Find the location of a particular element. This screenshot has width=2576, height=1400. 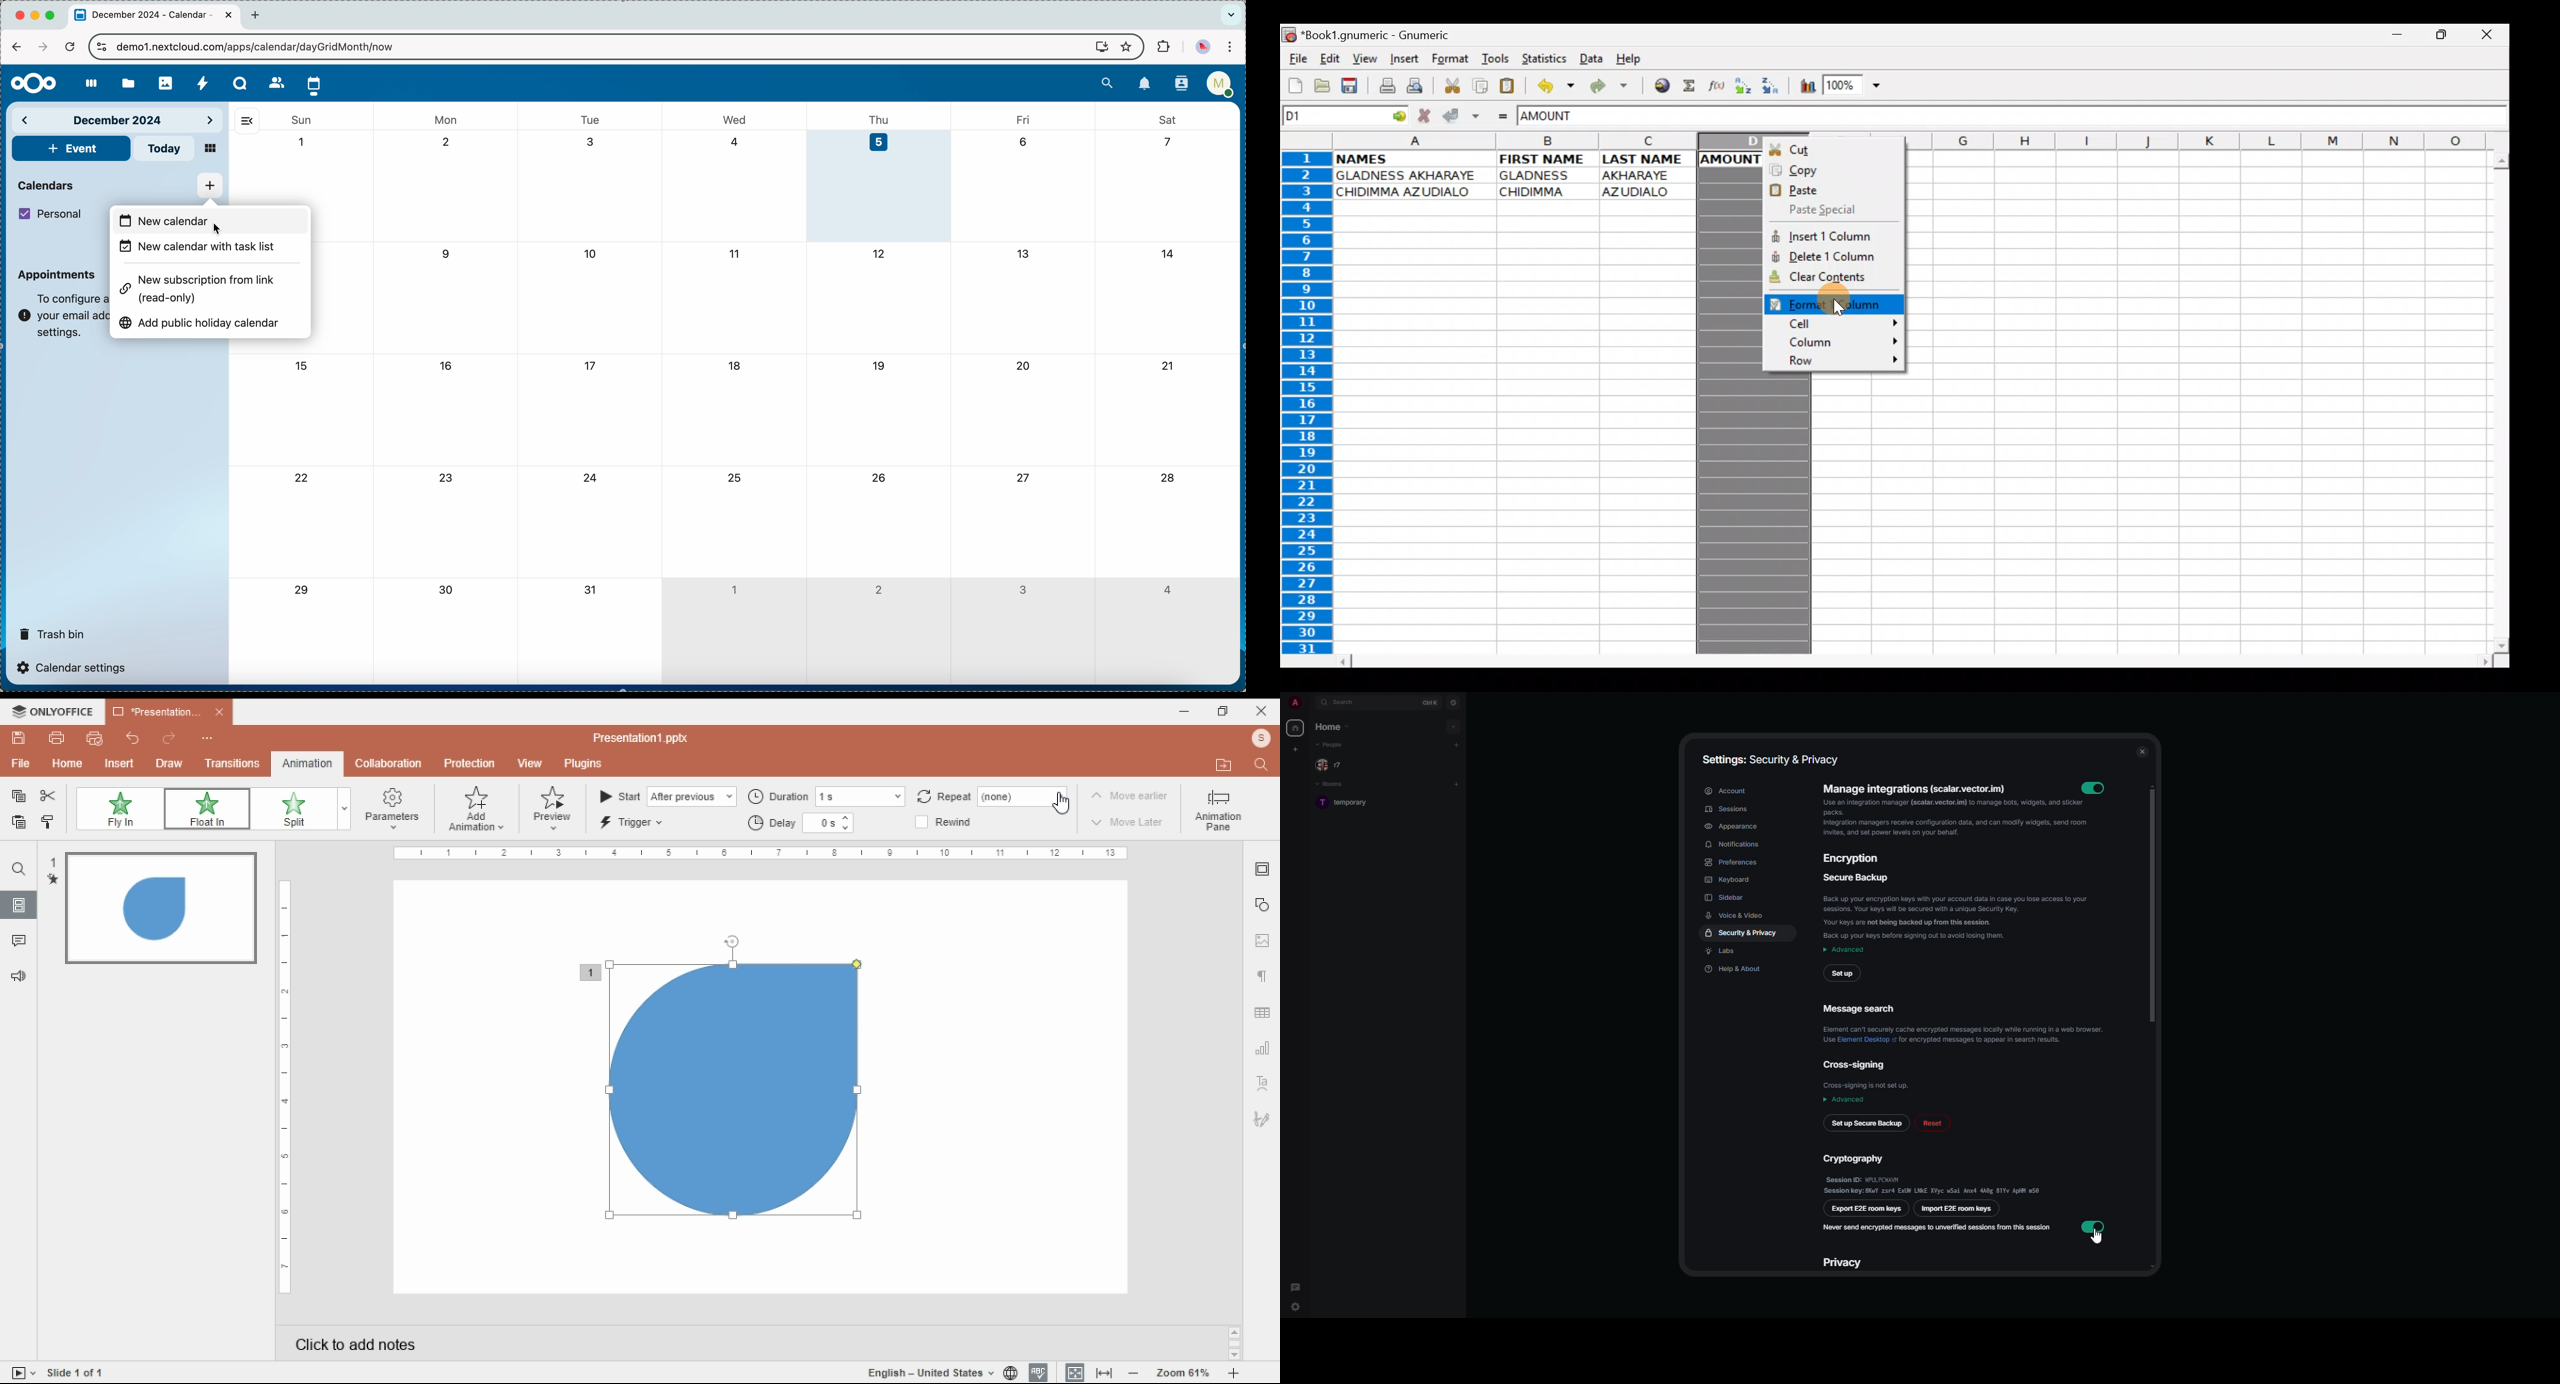

cursor is located at coordinates (219, 229).